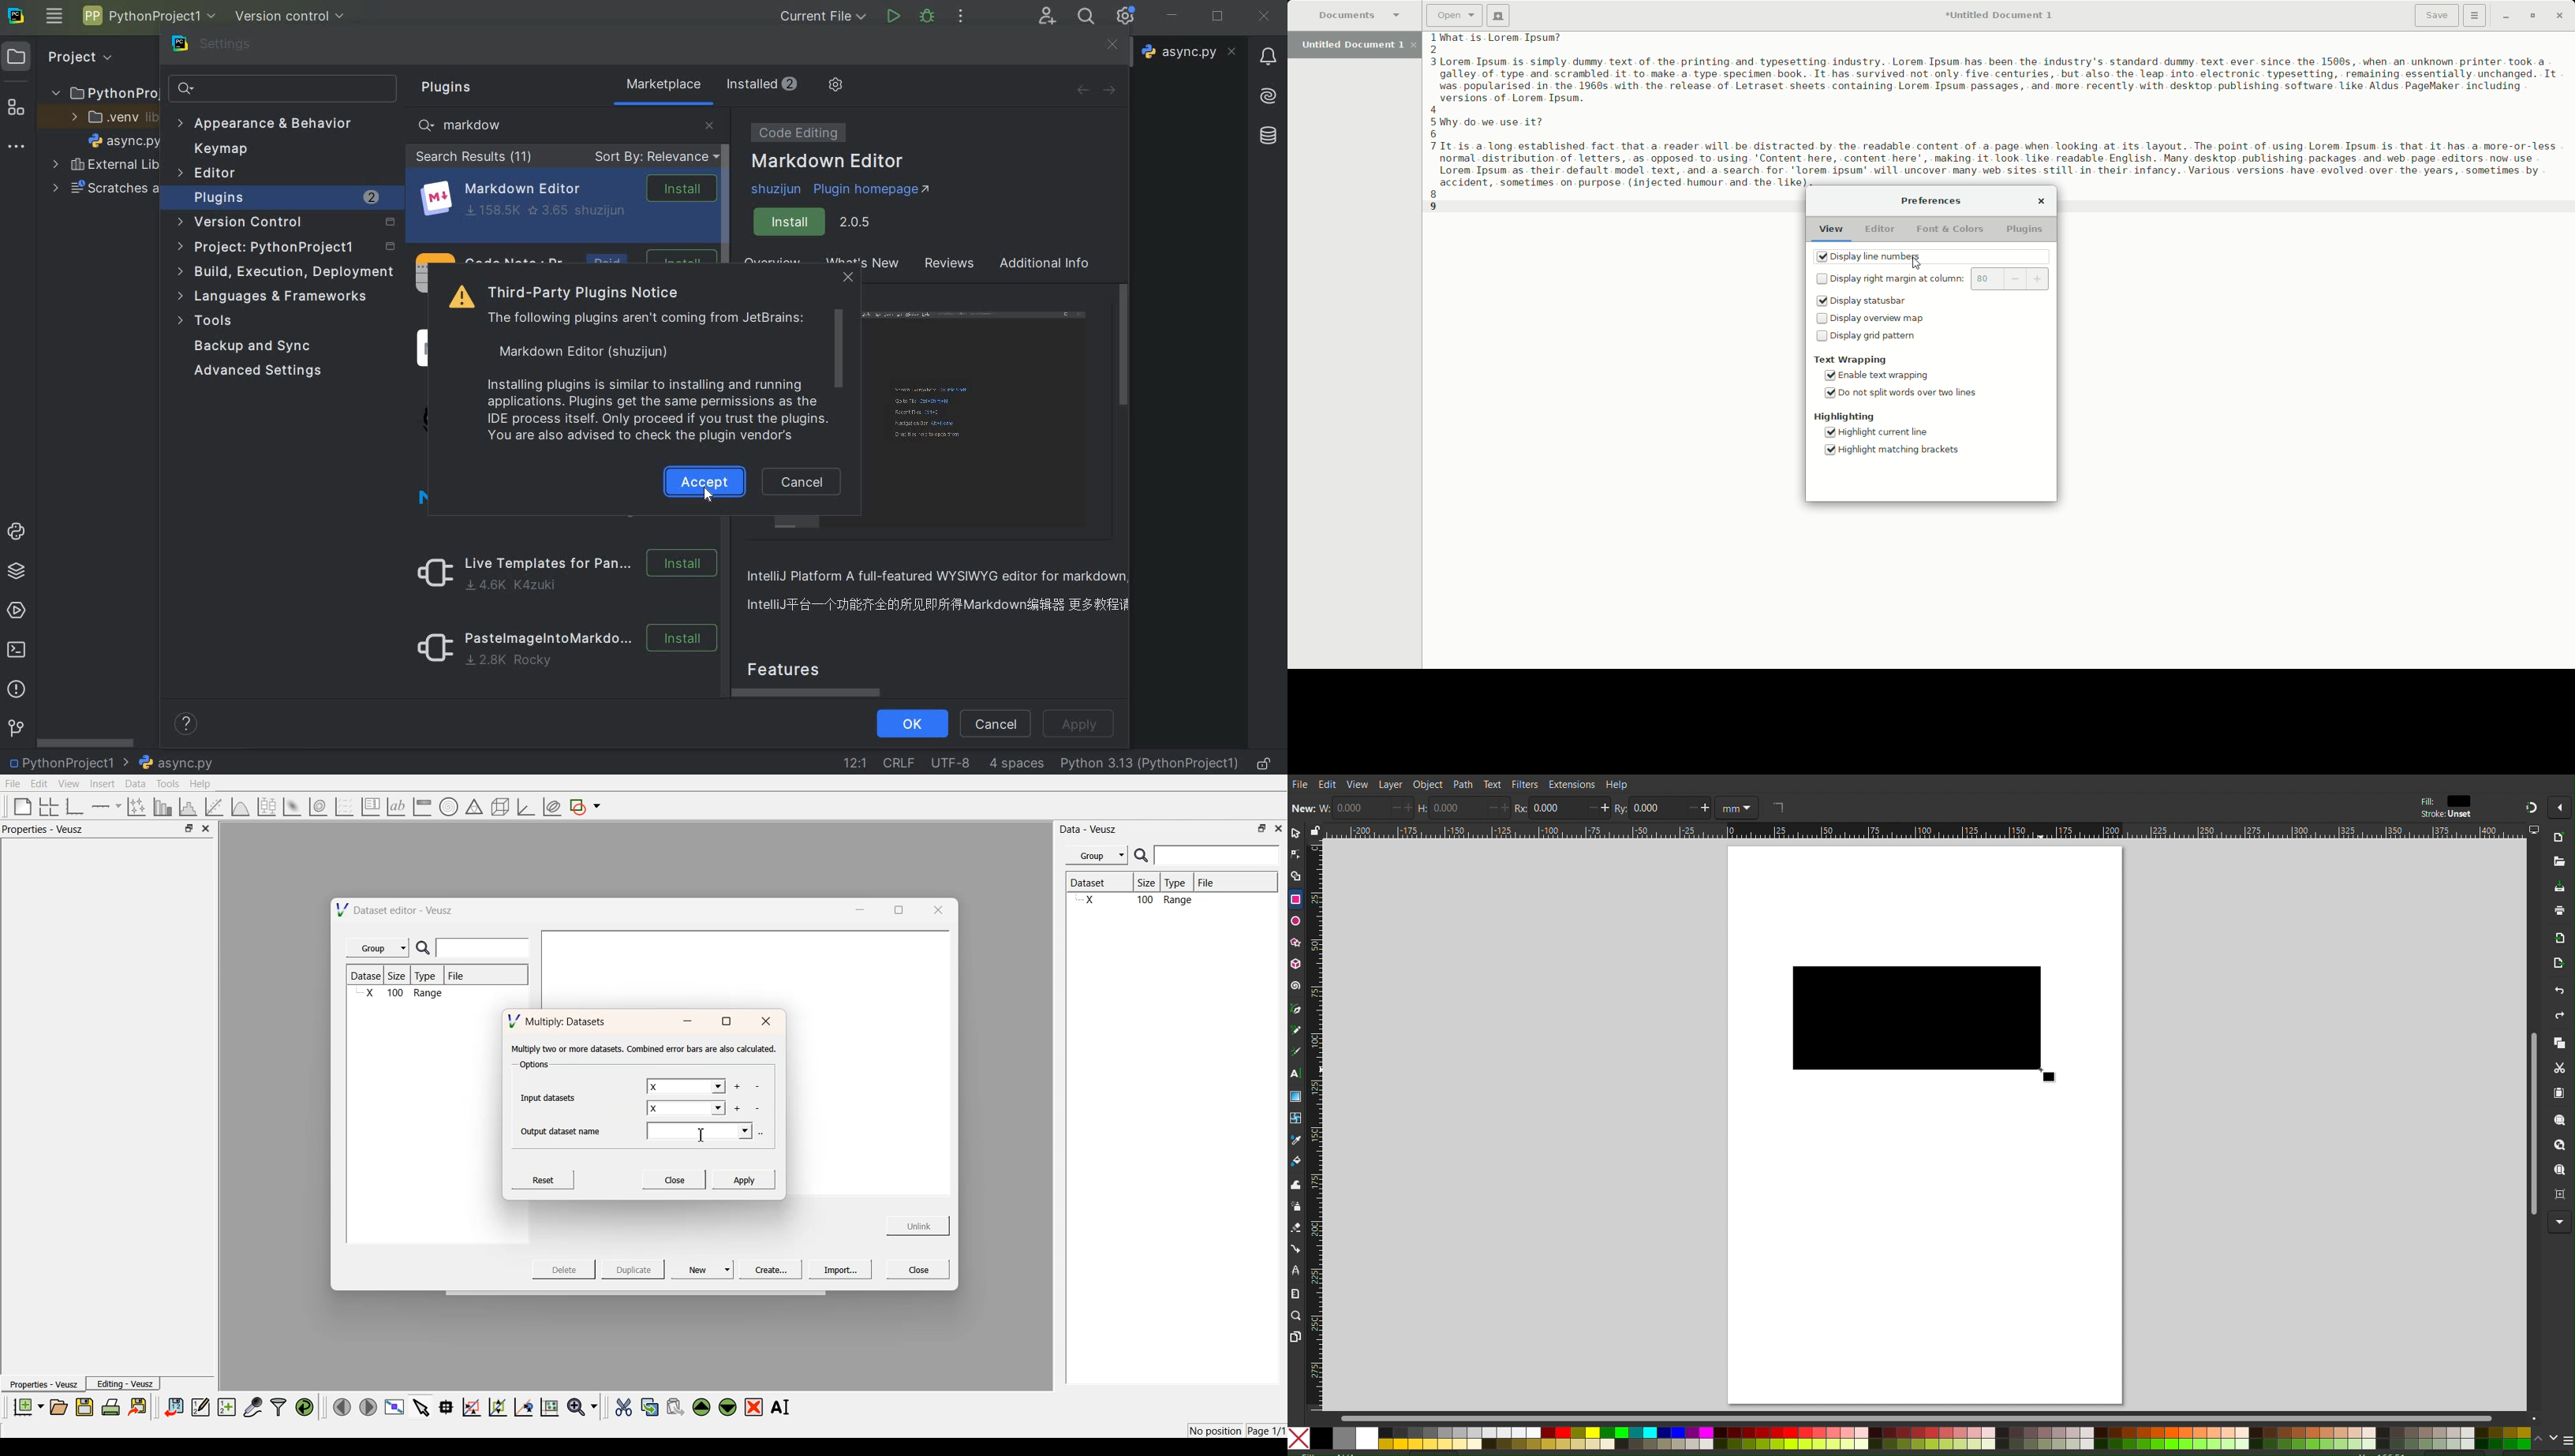 The height and width of the screenshot is (1456, 2576). Describe the element at coordinates (429, 976) in the screenshot. I see `Type` at that location.